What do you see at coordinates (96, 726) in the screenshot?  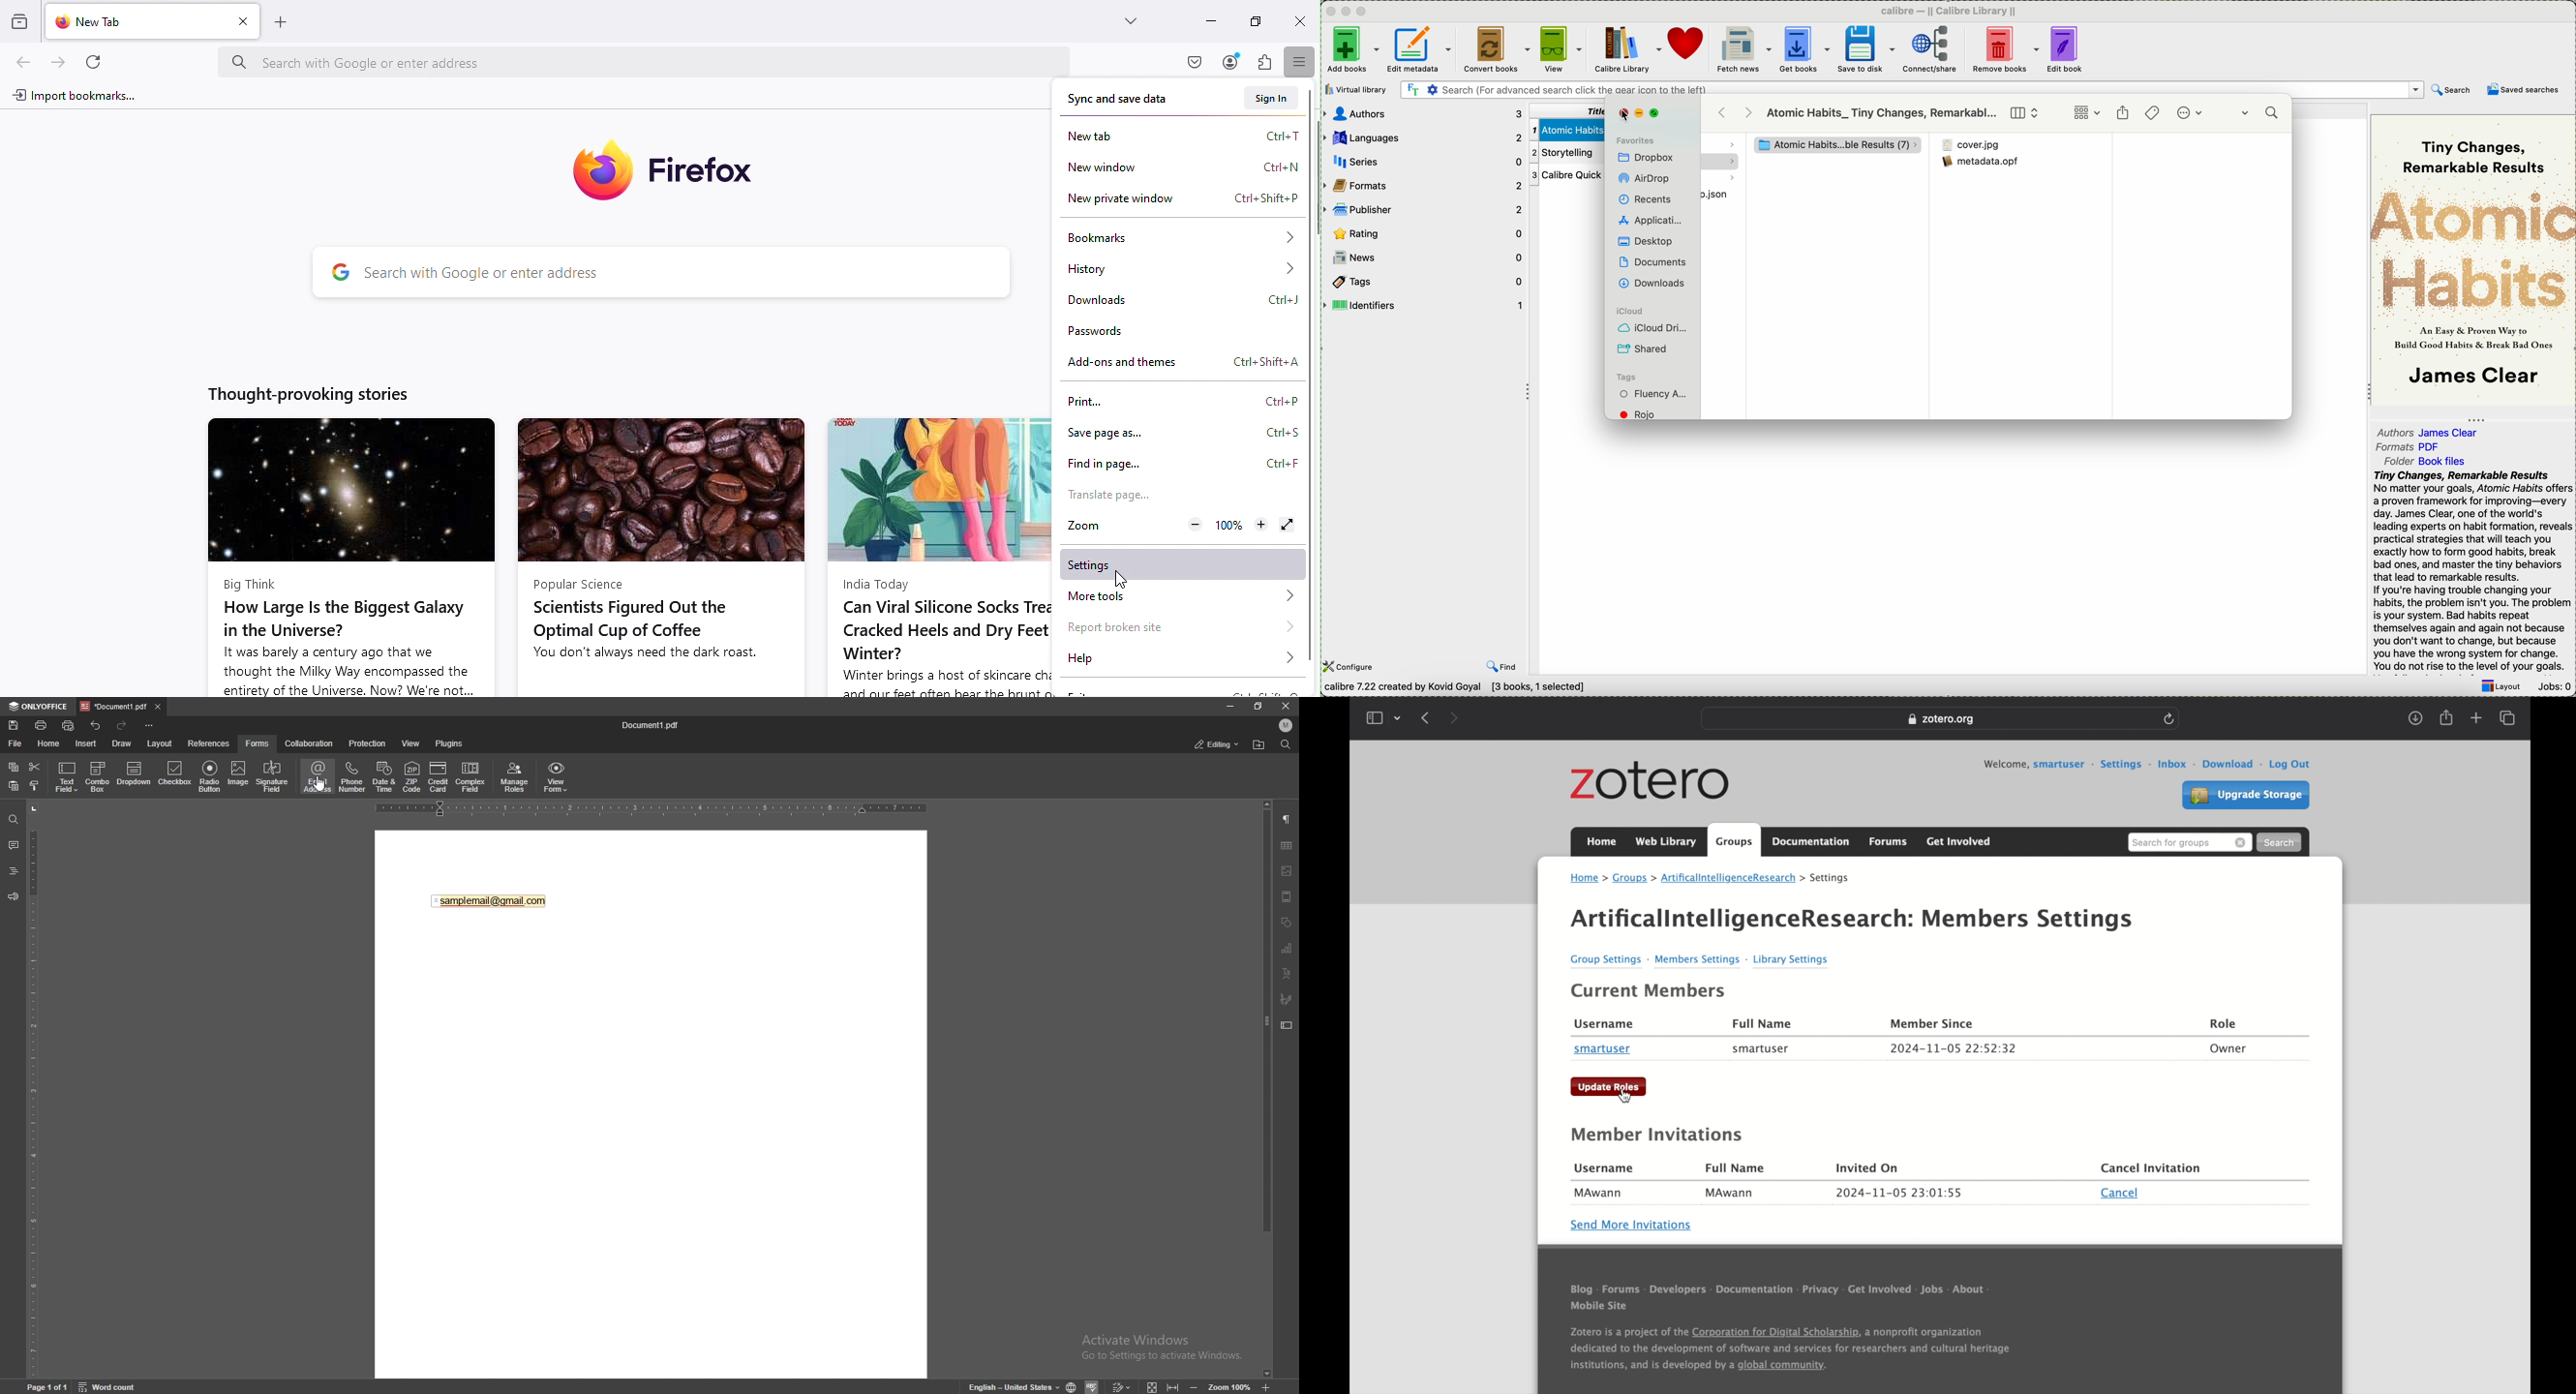 I see `undo` at bounding box center [96, 726].